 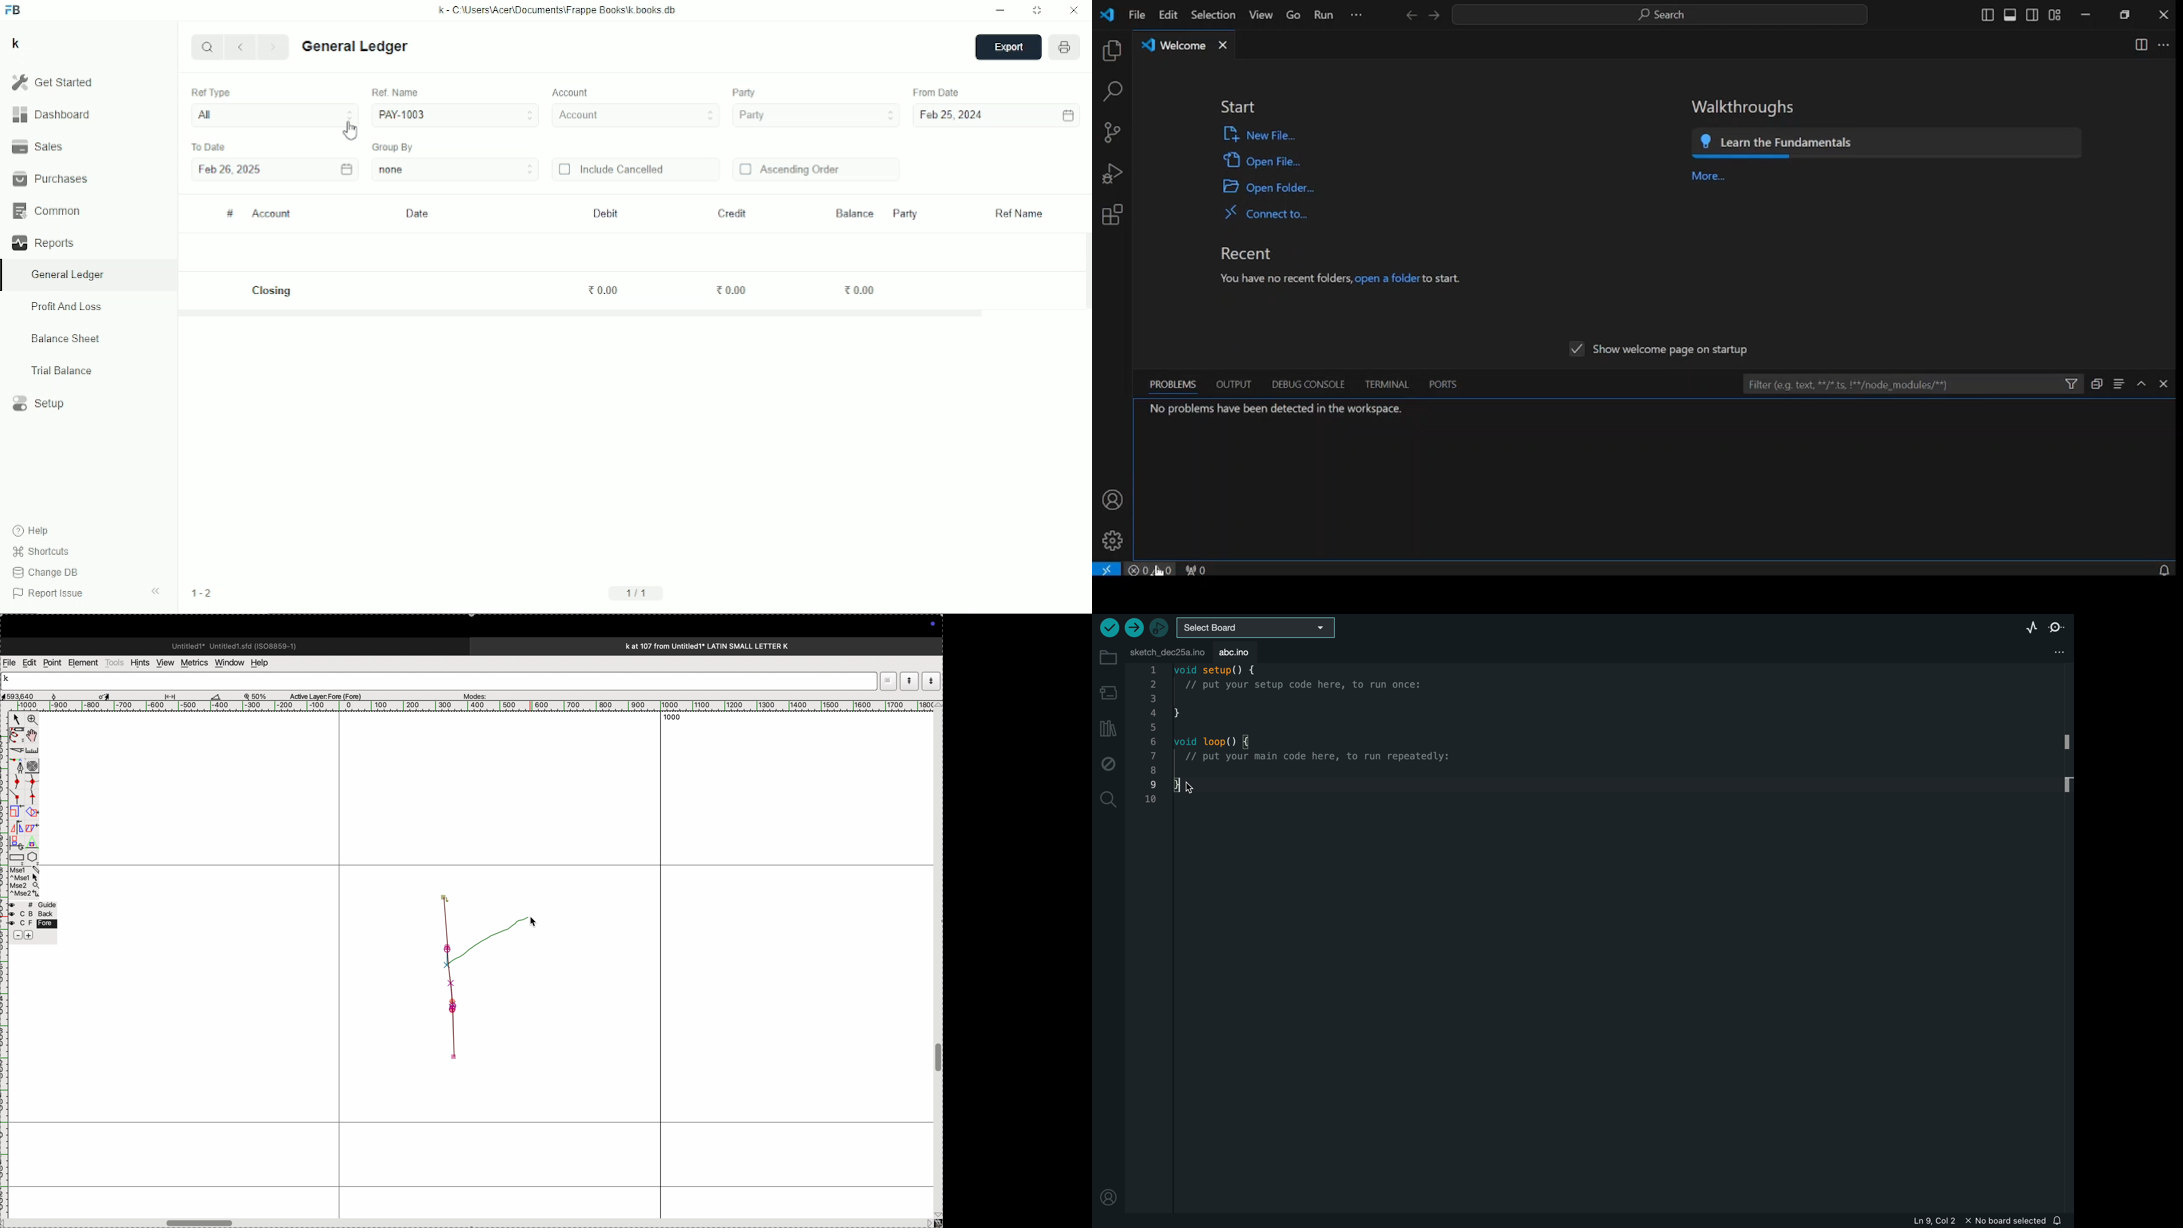 What do you see at coordinates (582, 314) in the screenshot?
I see `Horizontal scrollbar` at bounding box center [582, 314].